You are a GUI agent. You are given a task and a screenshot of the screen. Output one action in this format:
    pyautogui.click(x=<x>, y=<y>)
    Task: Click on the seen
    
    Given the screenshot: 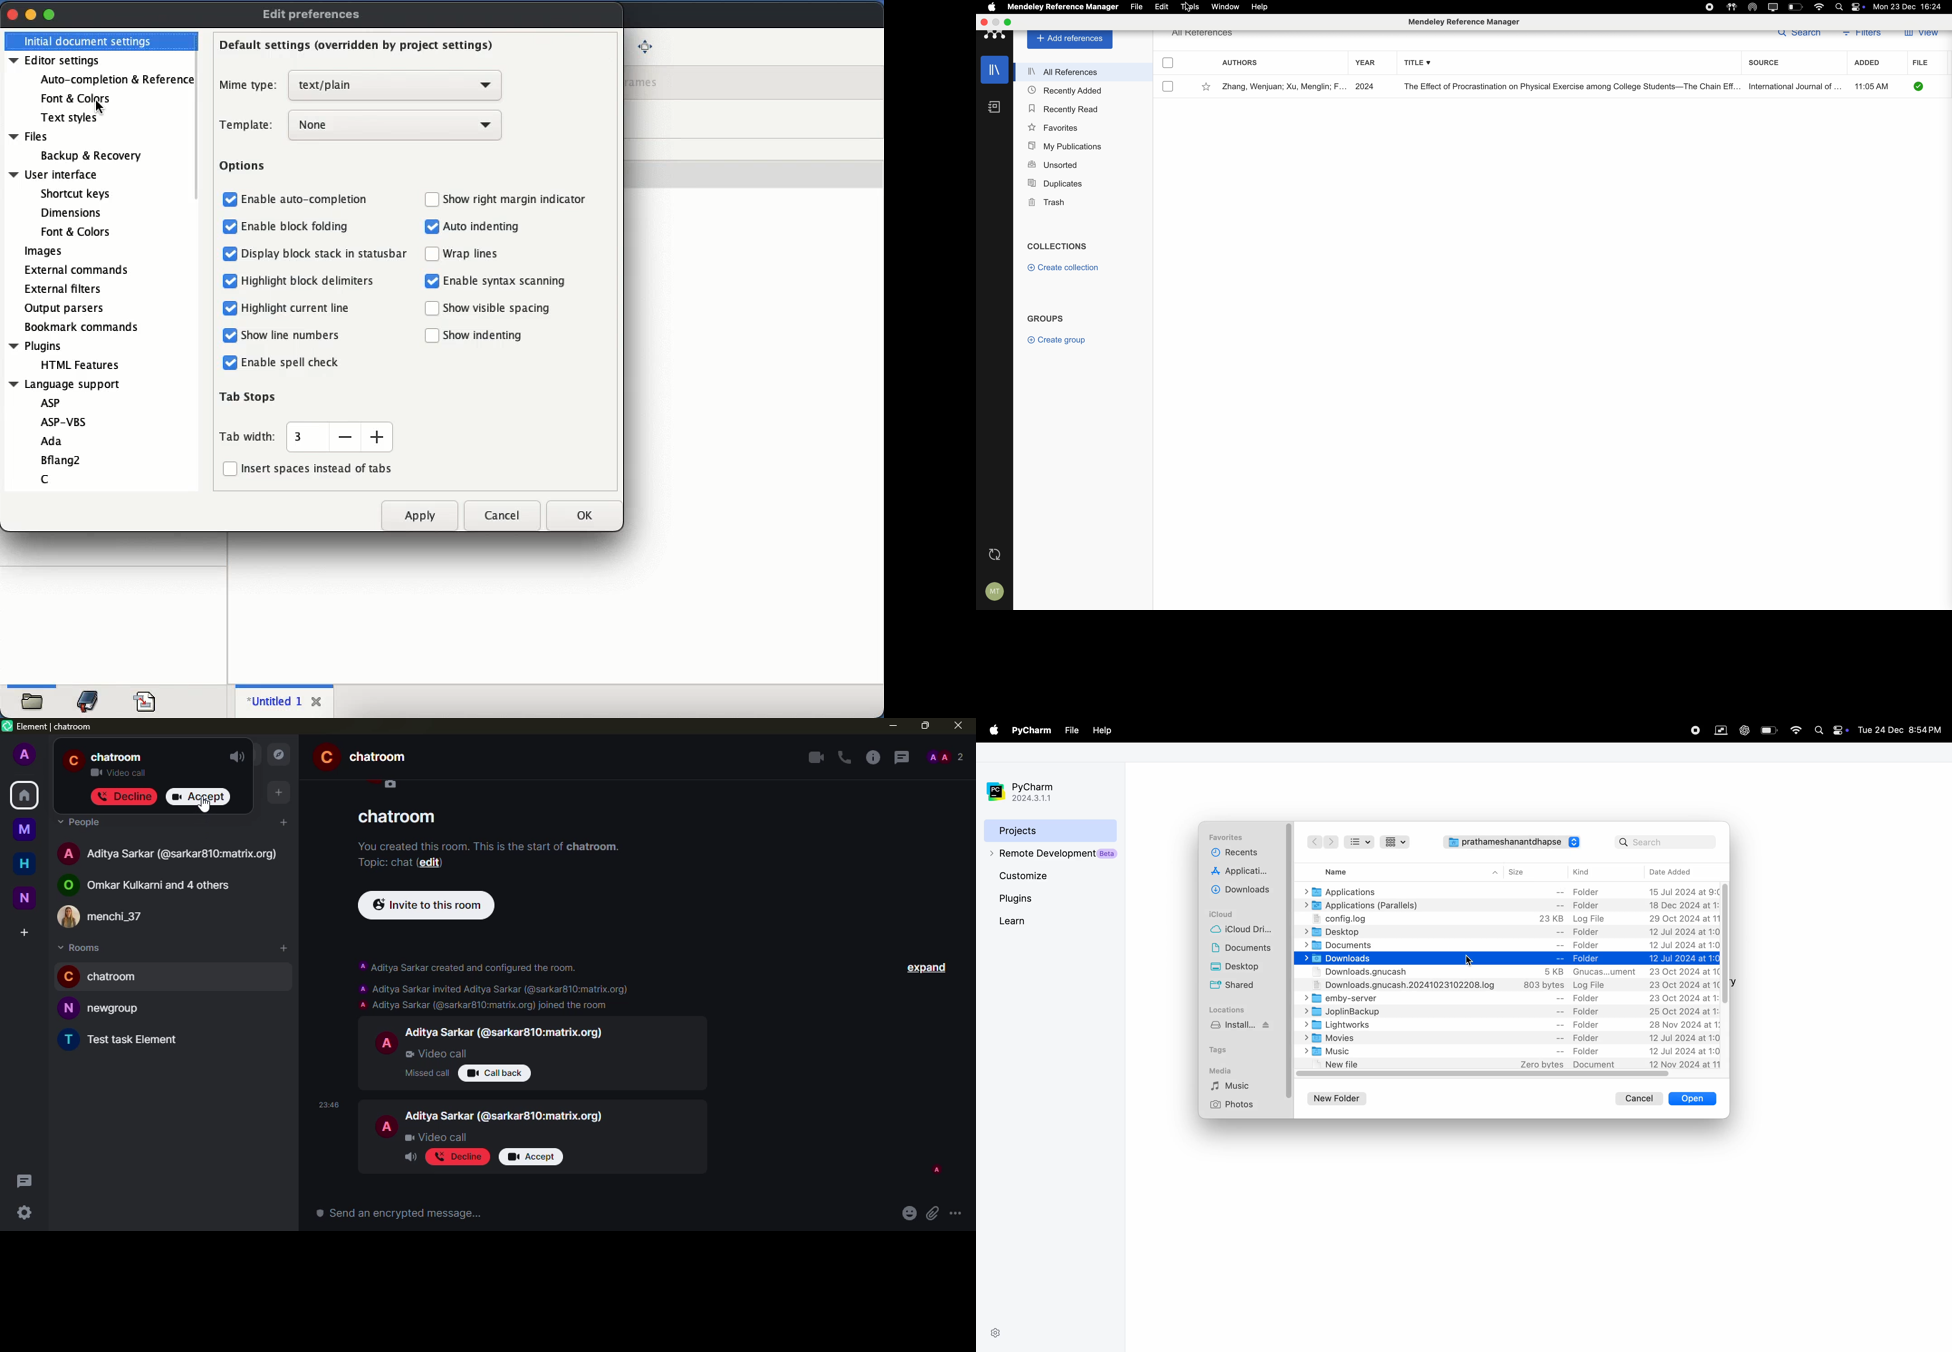 What is the action you would take?
    pyautogui.click(x=935, y=1170)
    